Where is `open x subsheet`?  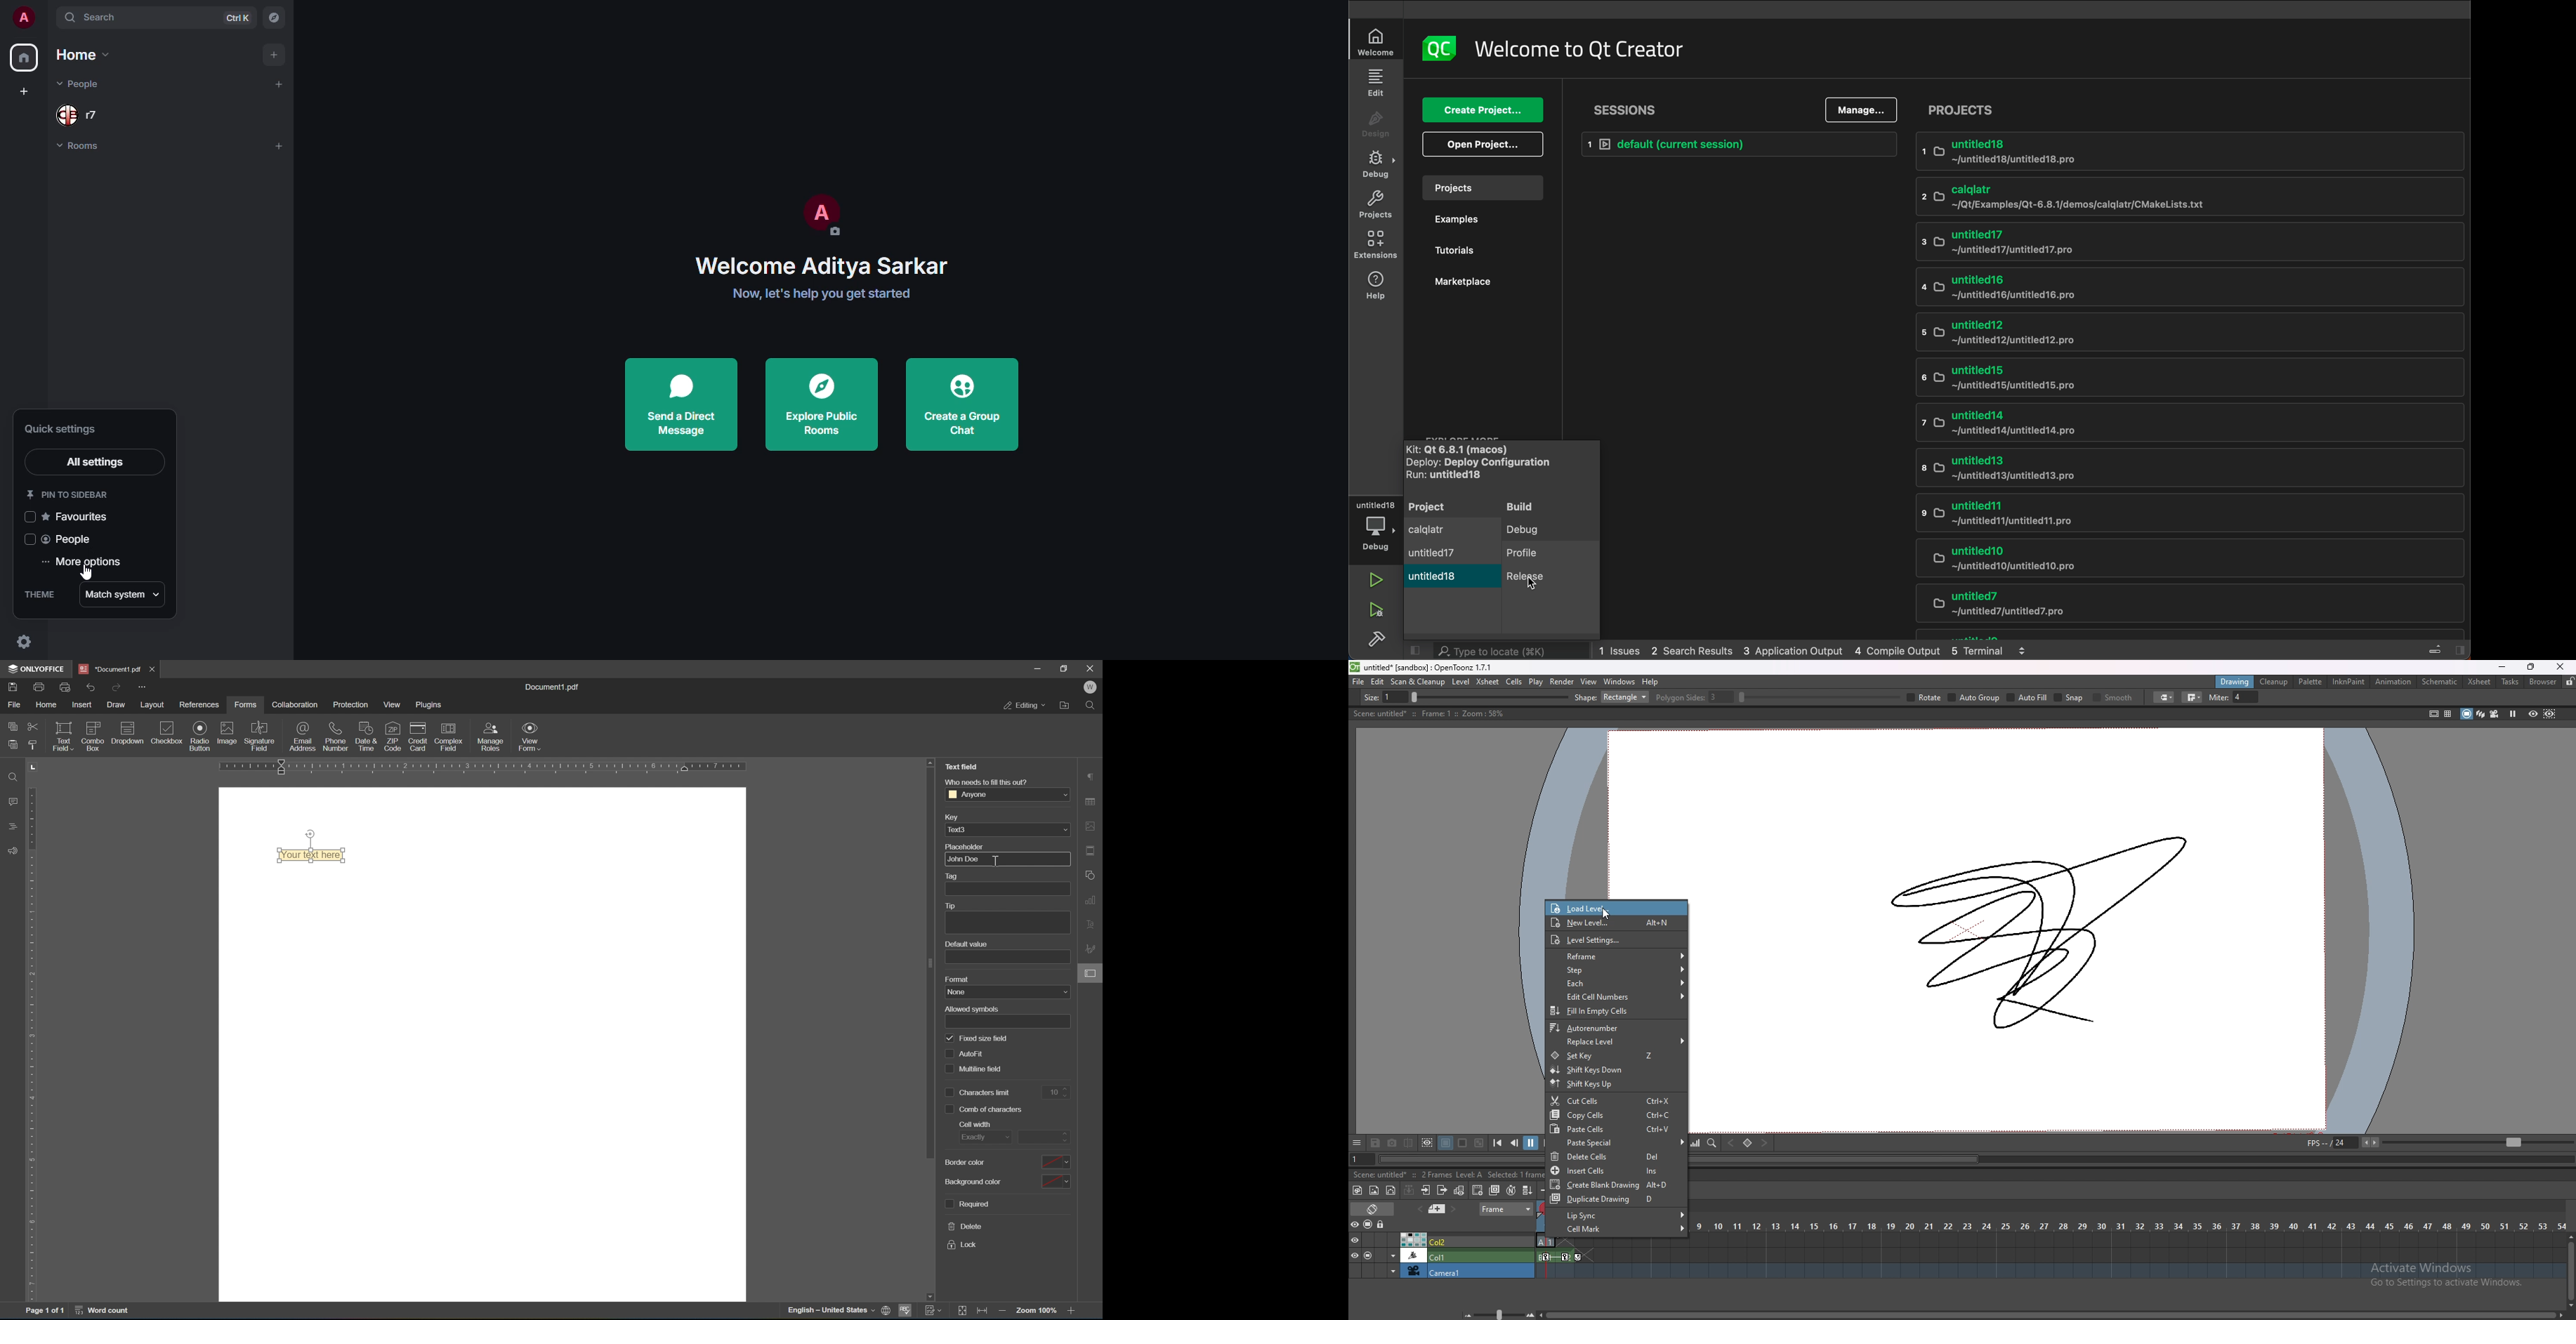
open x subsheet is located at coordinates (1426, 1190).